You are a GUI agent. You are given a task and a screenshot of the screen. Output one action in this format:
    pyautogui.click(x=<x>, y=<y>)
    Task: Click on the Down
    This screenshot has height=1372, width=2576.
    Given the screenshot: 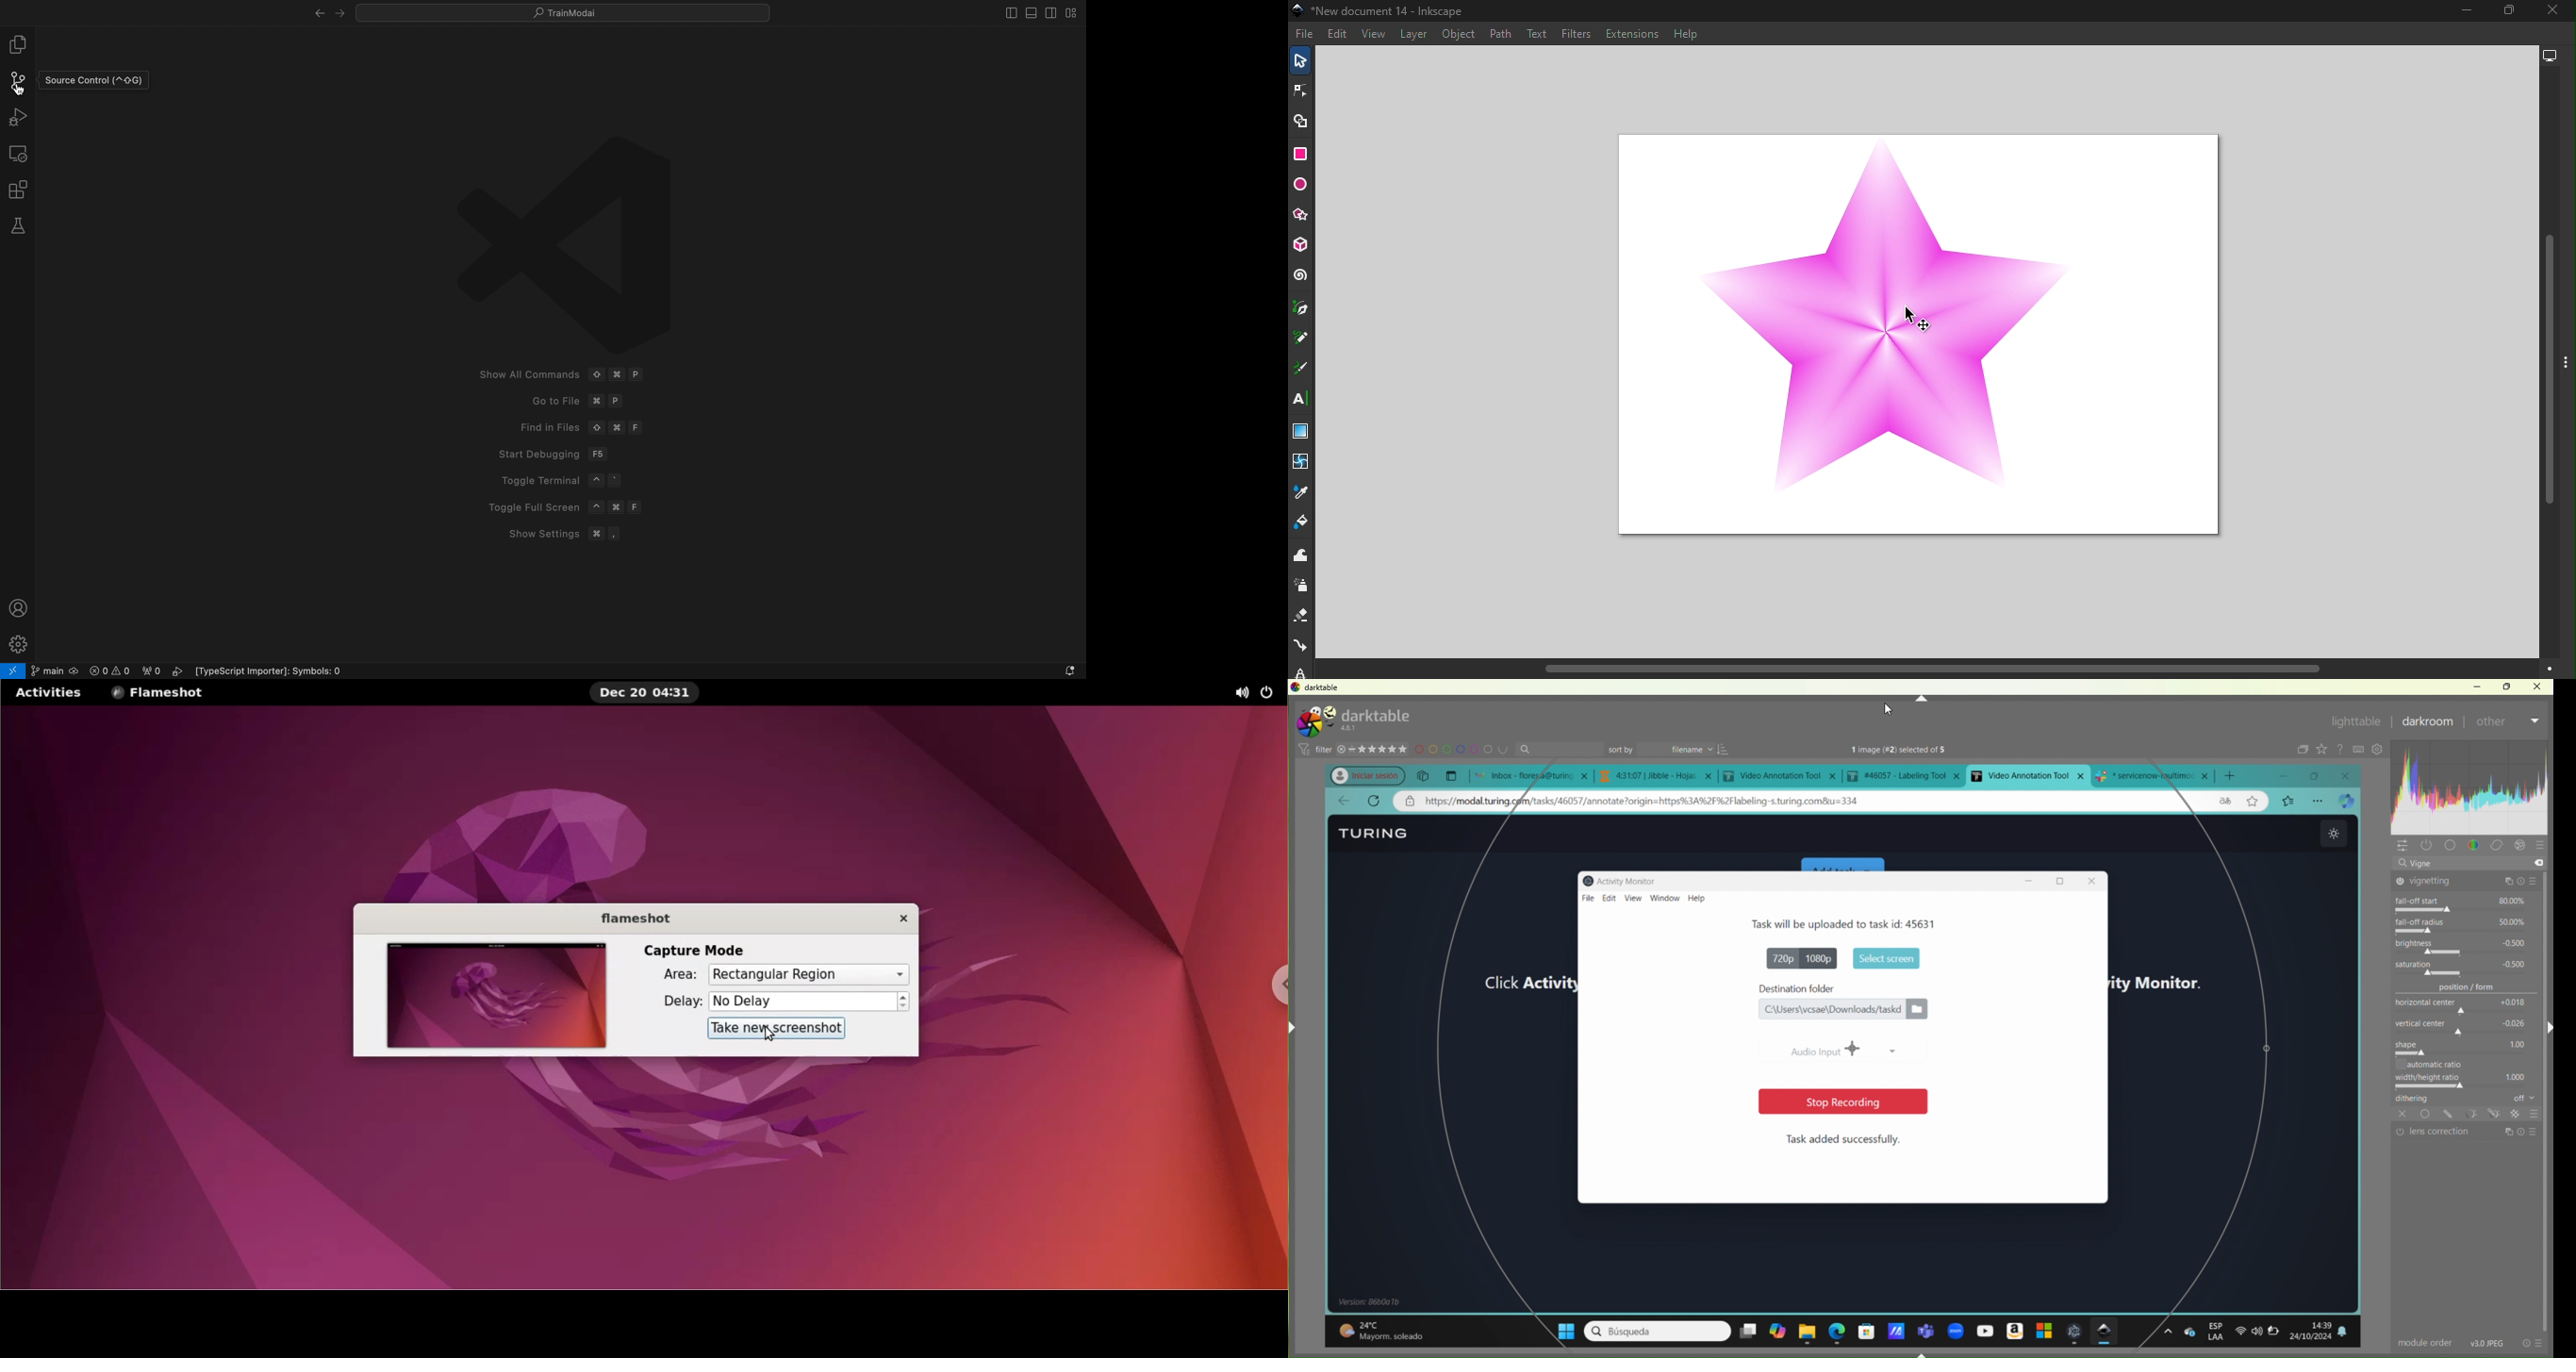 What is the action you would take?
    pyautogui.click(x=1923, y=1353)
    